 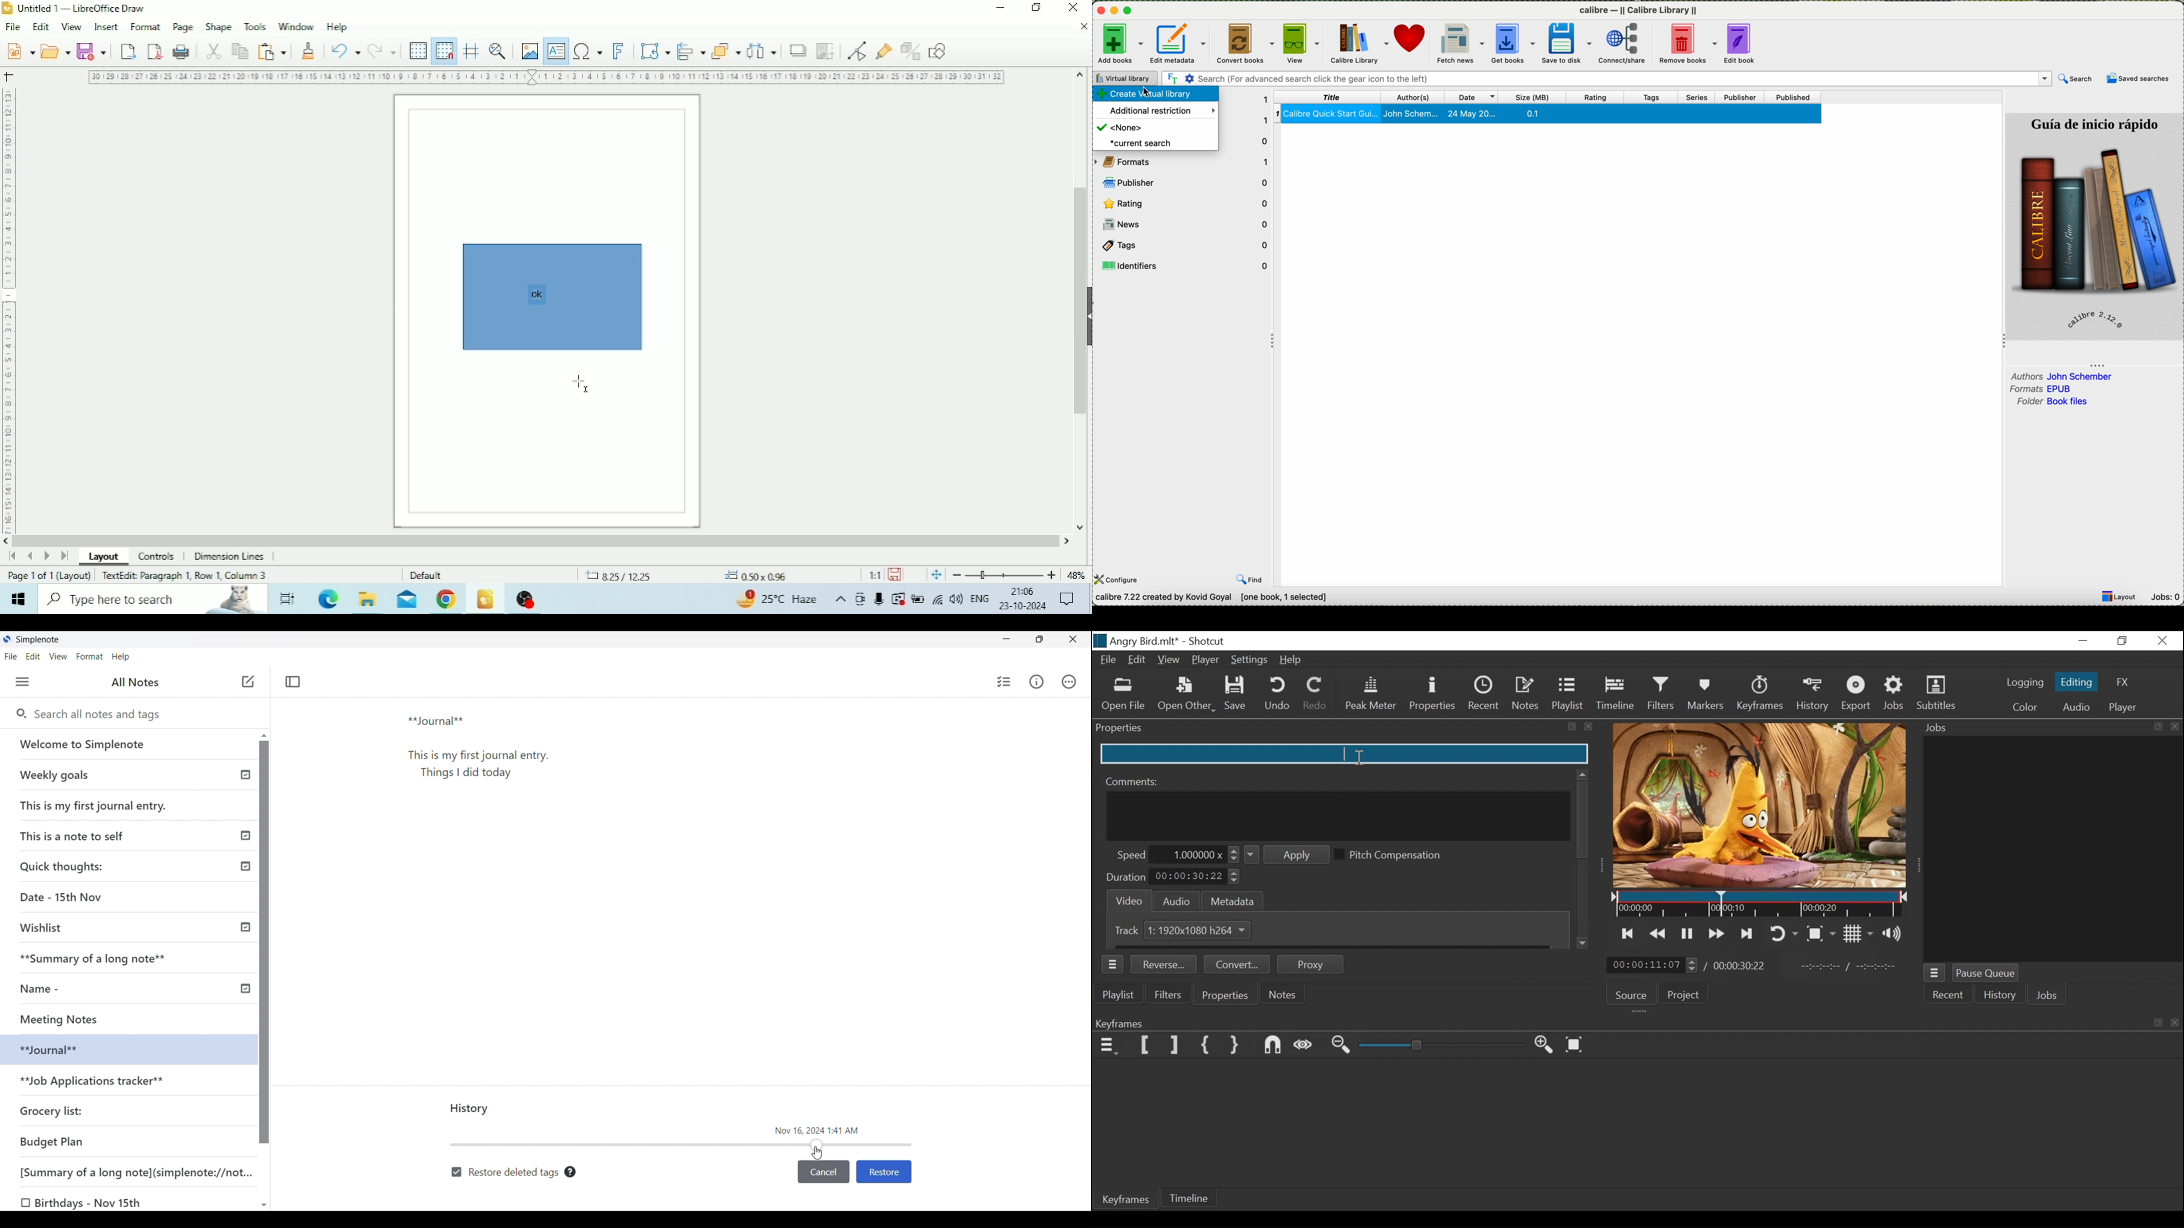 I want to click on Set Filter Last, so click(x=1176, y=1046).